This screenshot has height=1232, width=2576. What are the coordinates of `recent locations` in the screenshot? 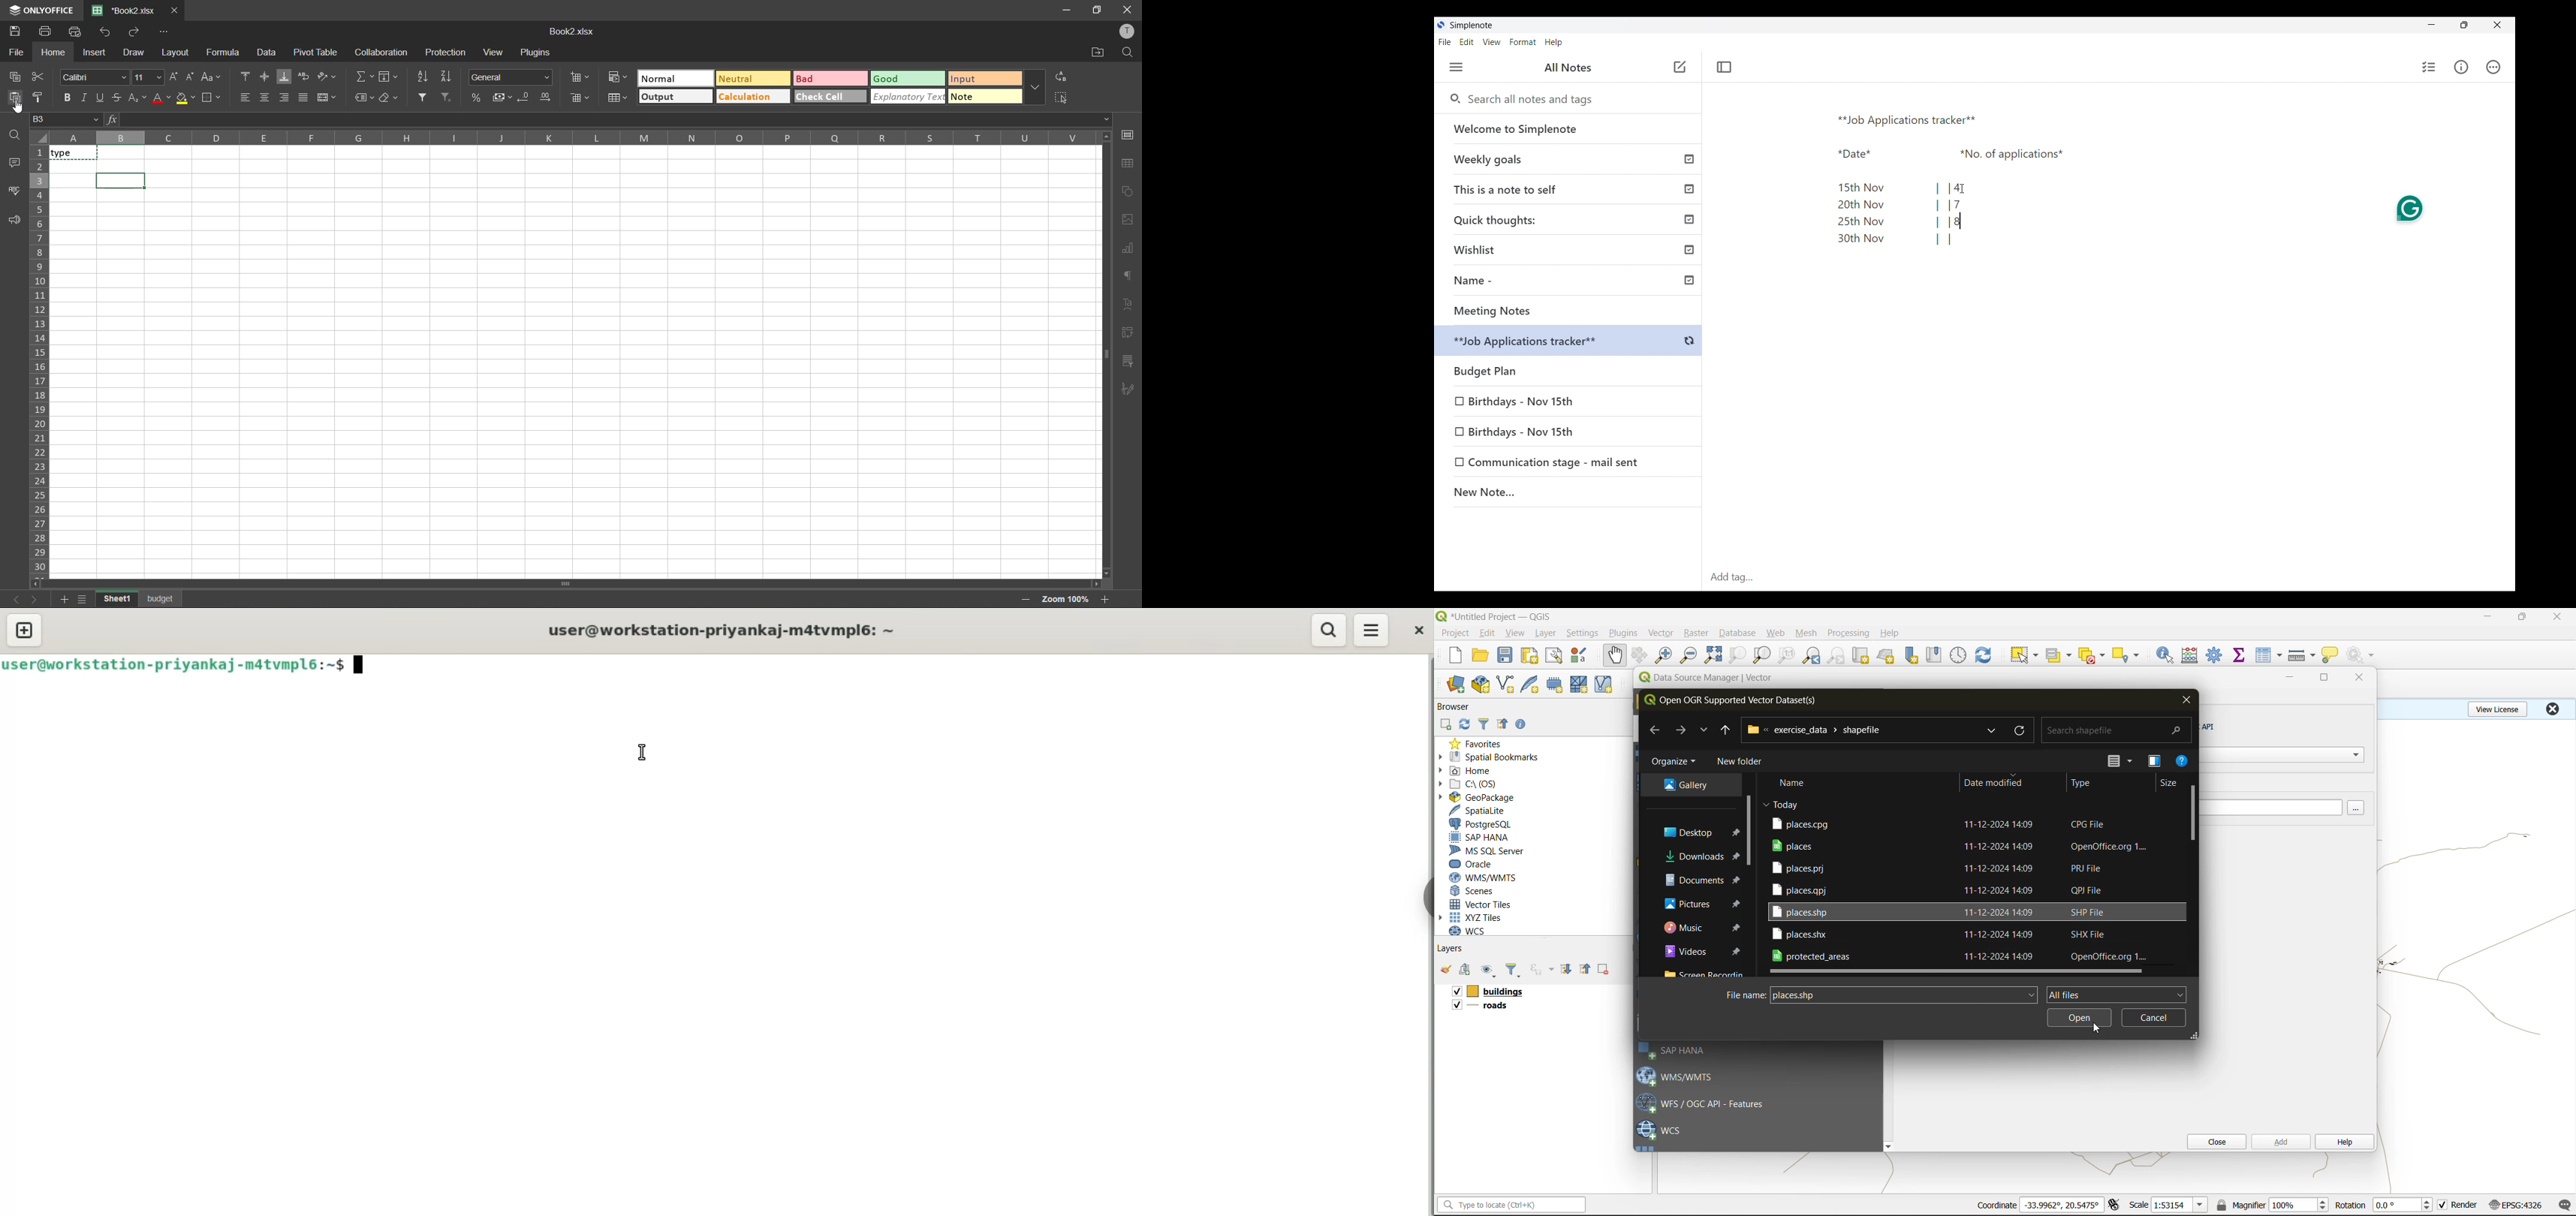 It's located at (1702, 732).